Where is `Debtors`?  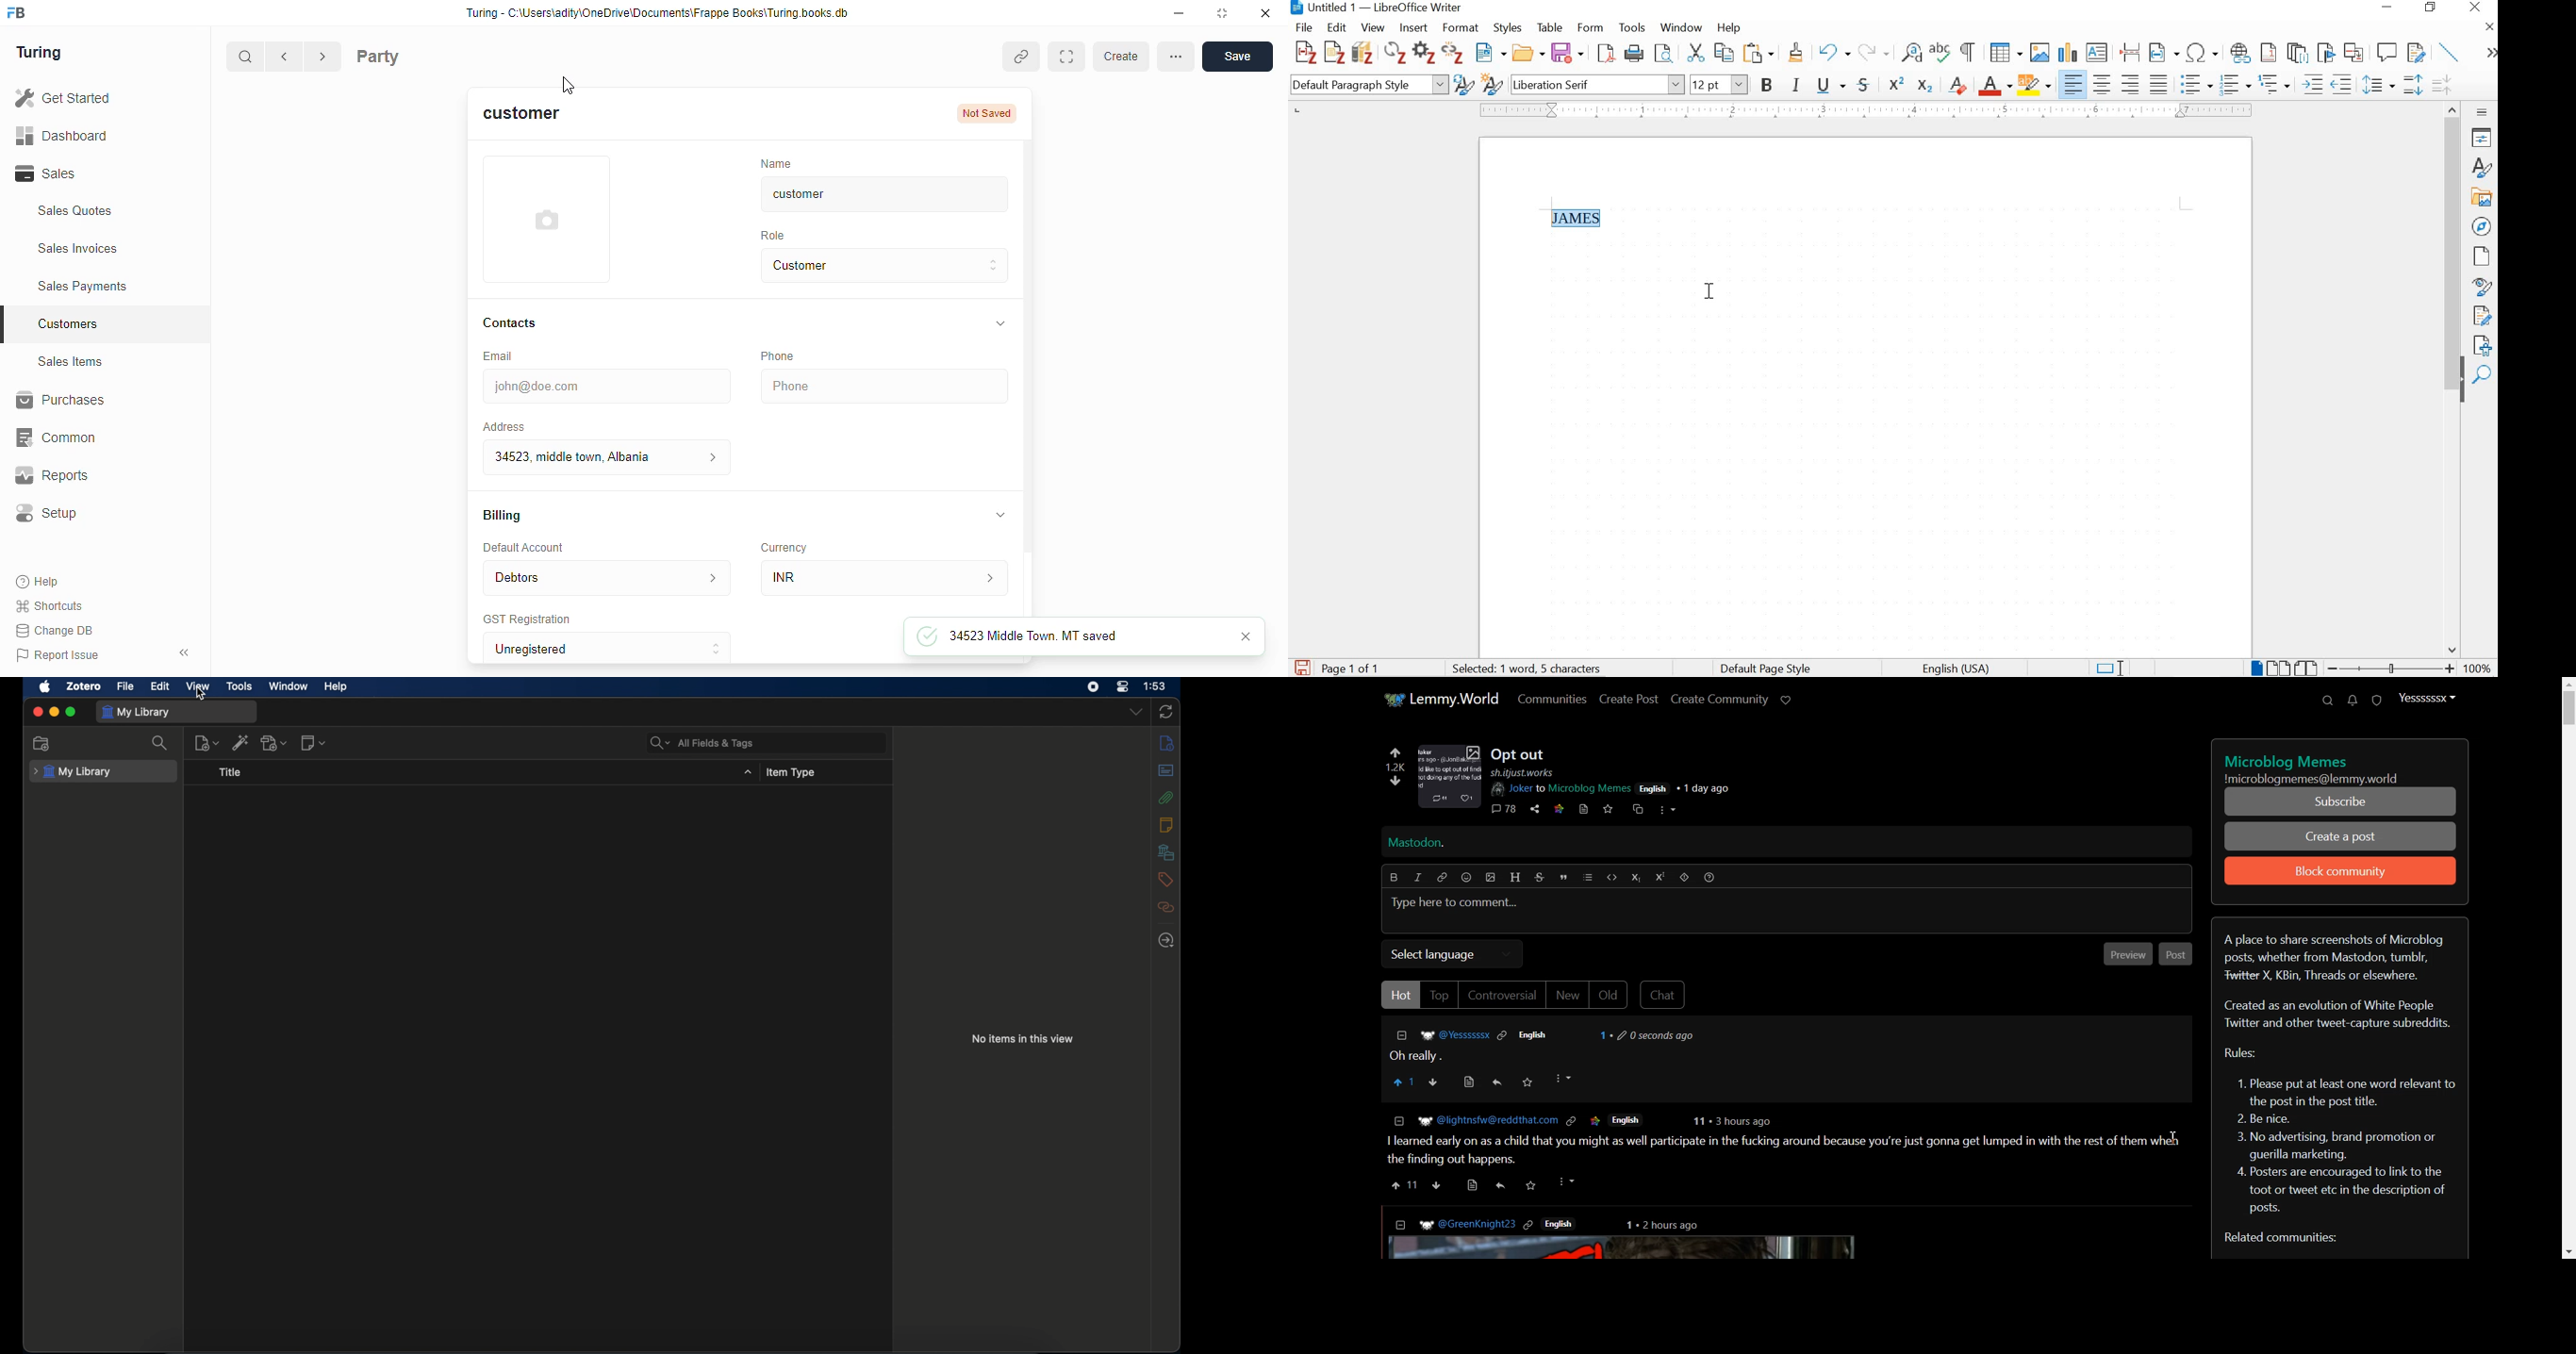 Debtors is located at coordinates (603, 576).